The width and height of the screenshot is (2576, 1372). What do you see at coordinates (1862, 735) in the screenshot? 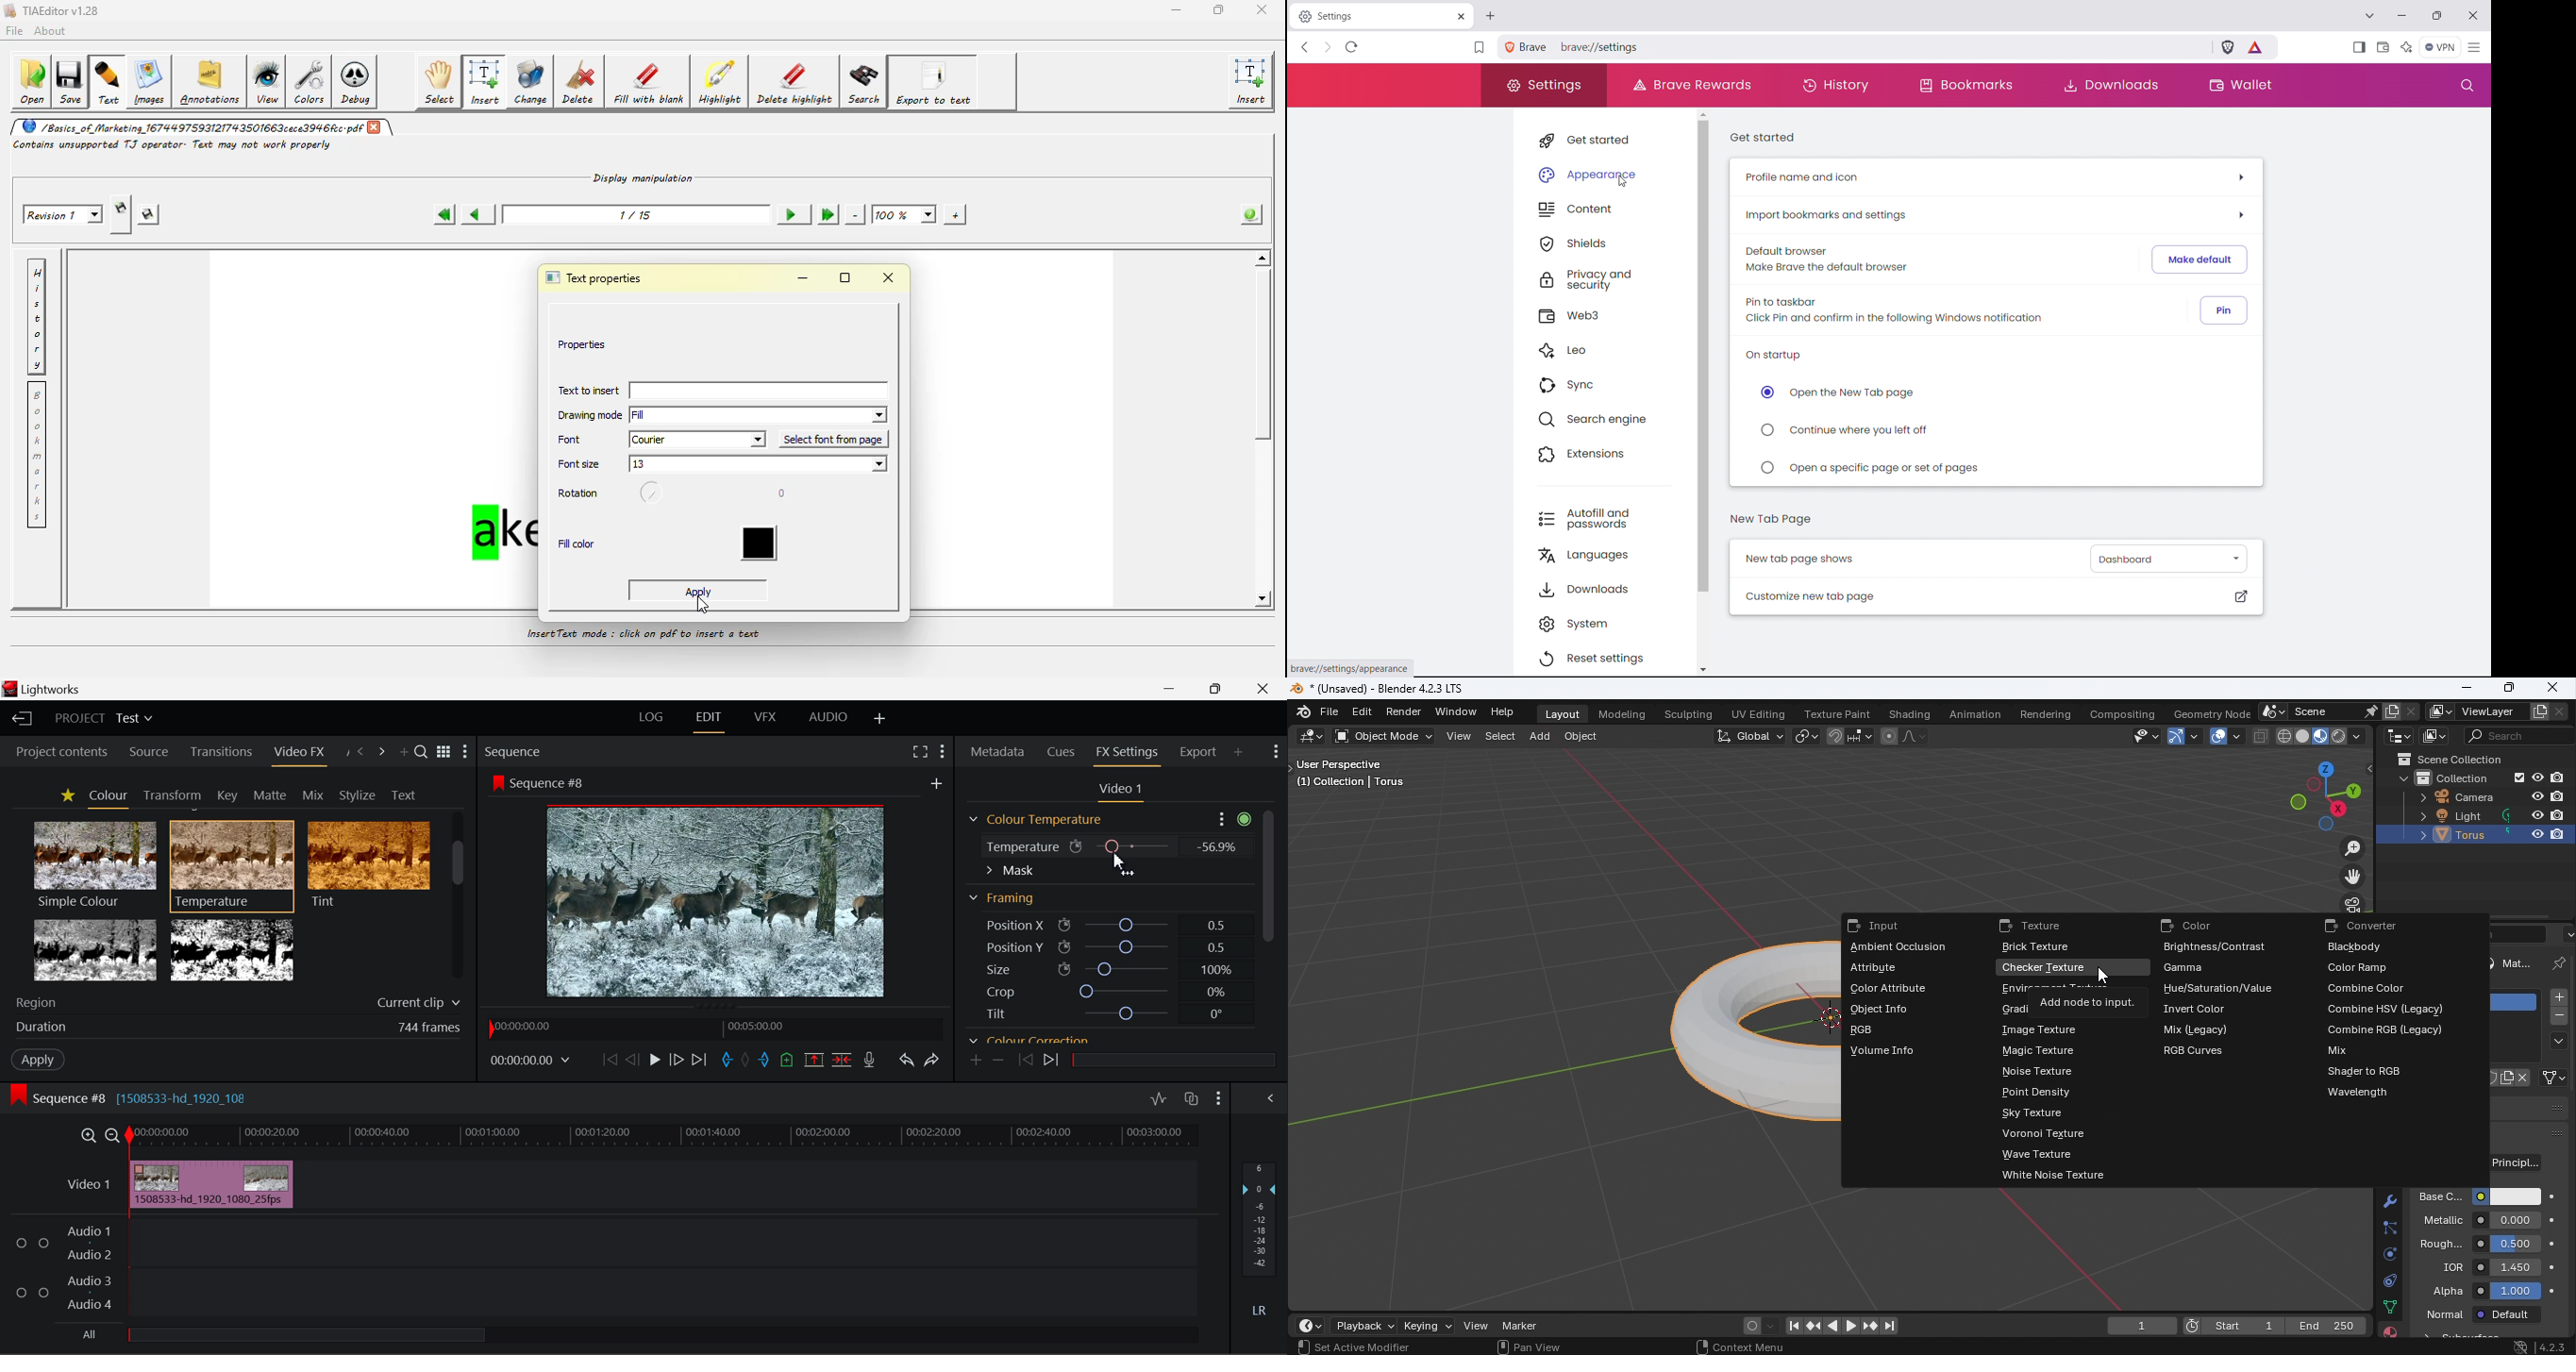
I see `Snapping` at bounding box center [1862, 735].